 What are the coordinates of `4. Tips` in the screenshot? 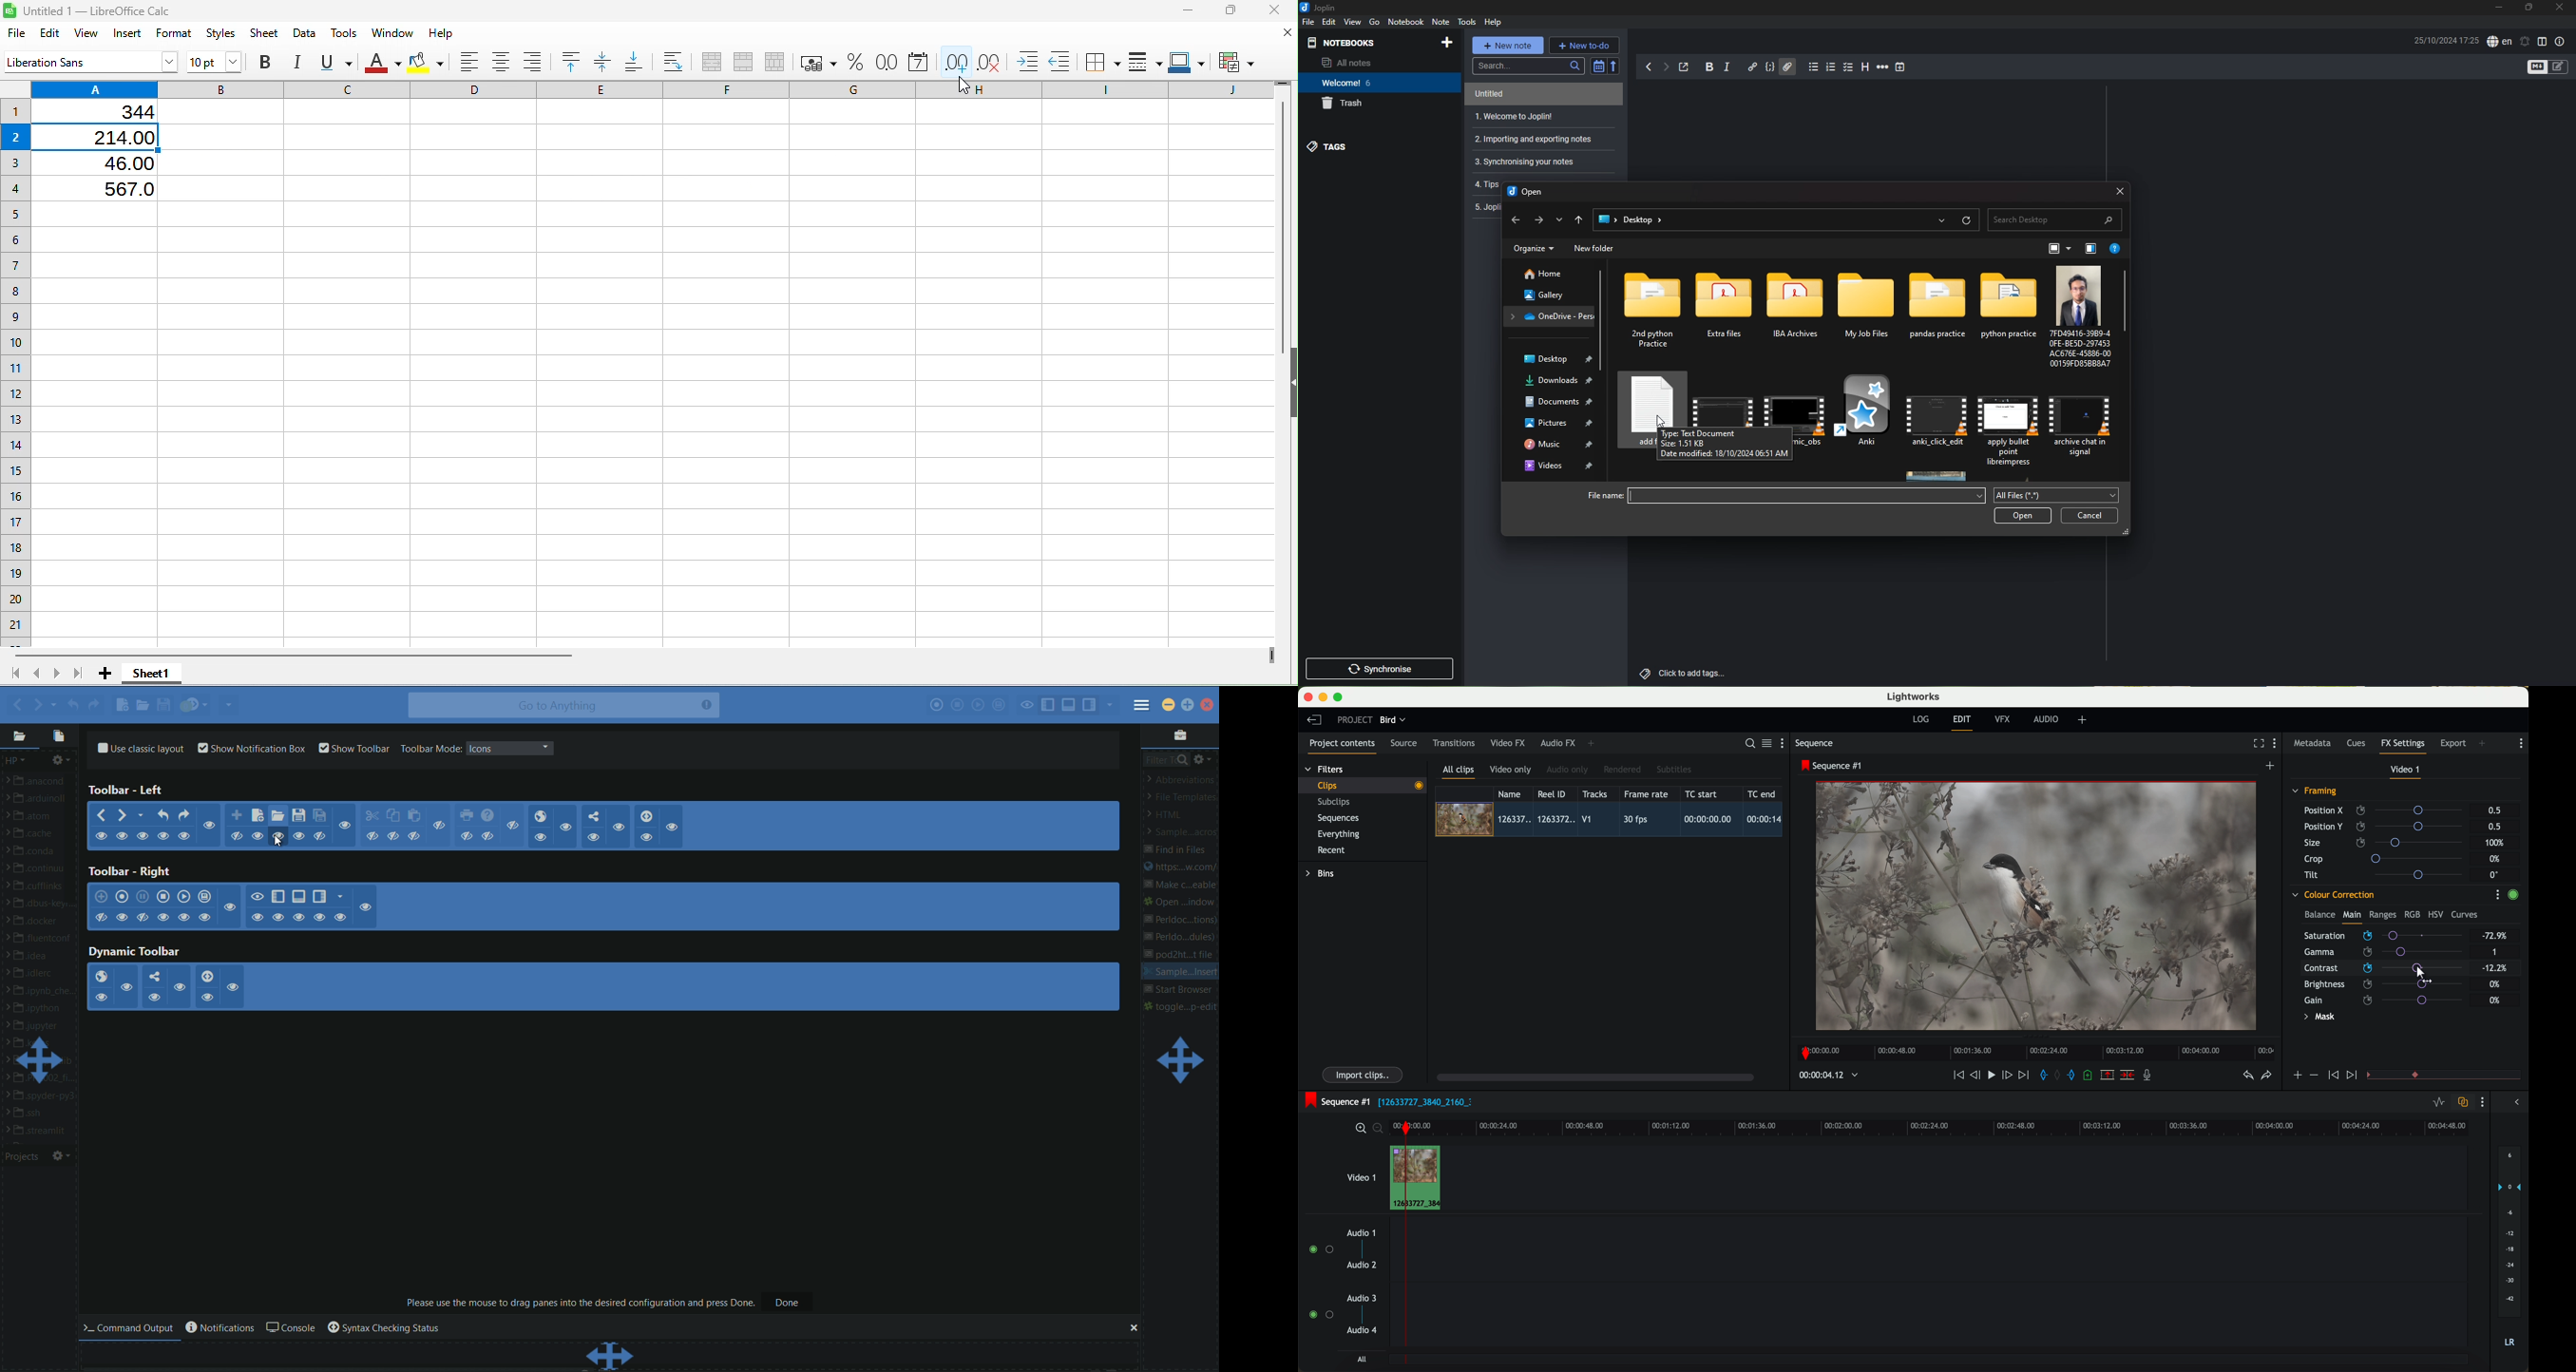 It's located at (1485, 183).